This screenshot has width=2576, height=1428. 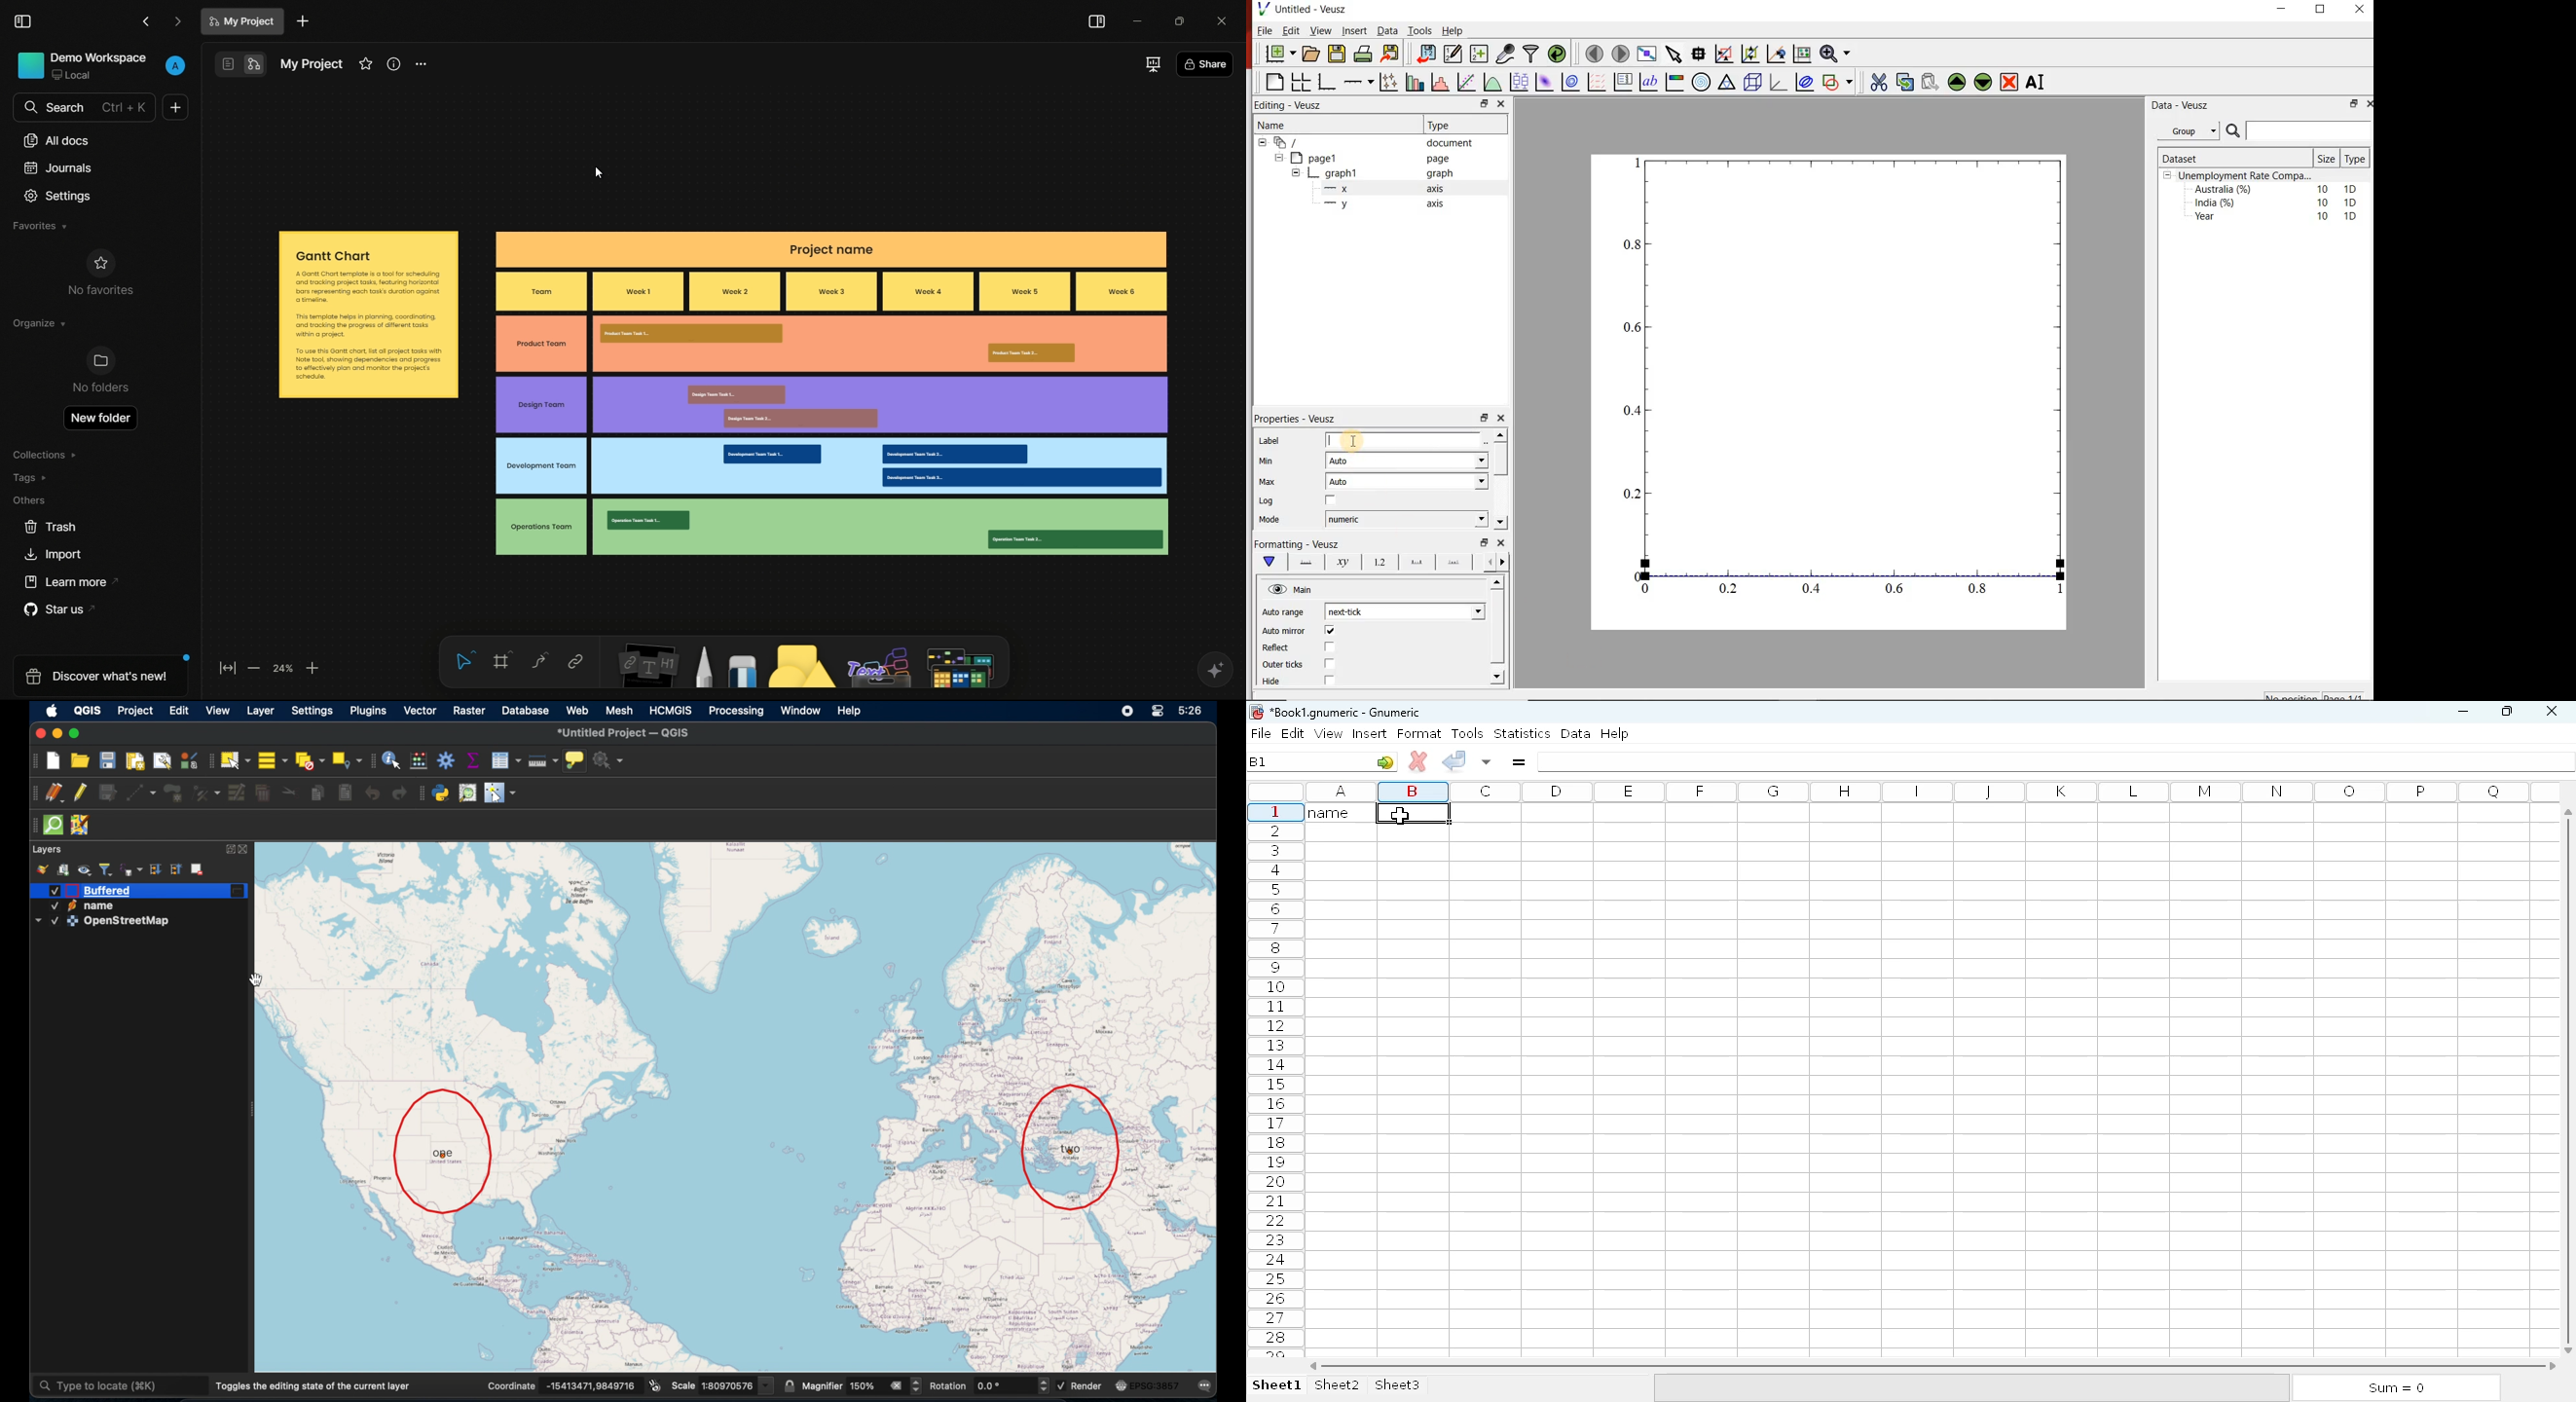 What do you see at coordinates (1285, 631) in the screenshot?
I see `Auto mirror` at bounding box center [1285, 631].